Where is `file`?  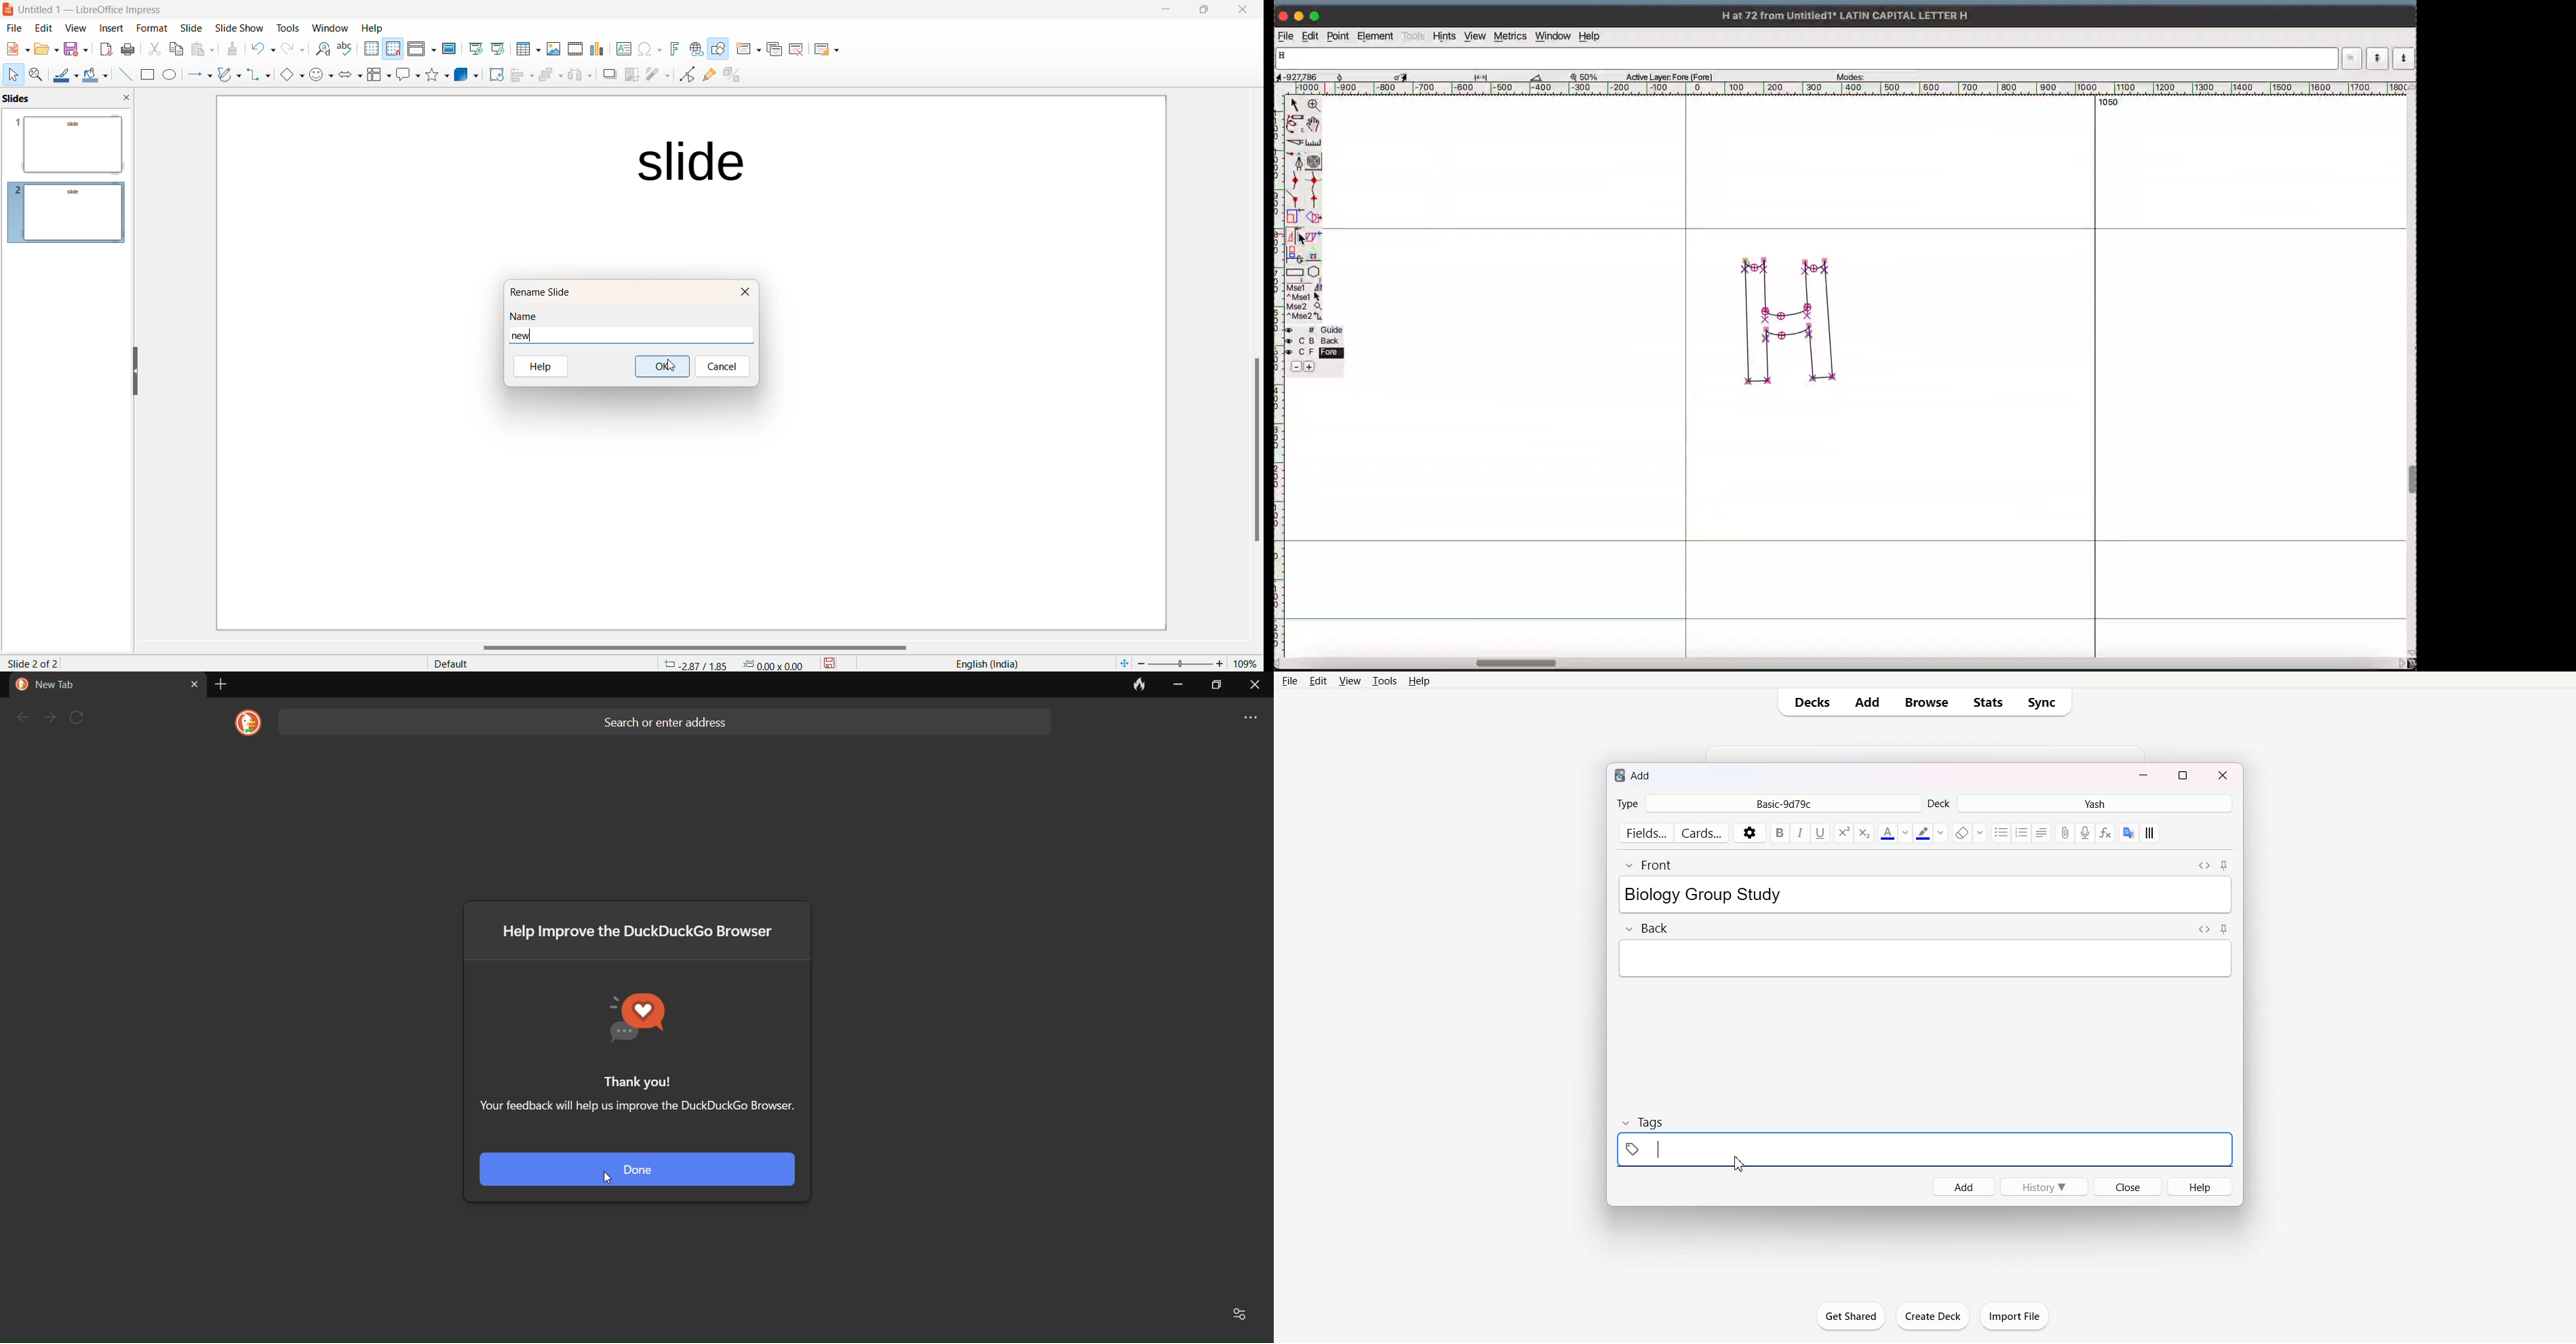 file is located at coordinates (1286, 36).